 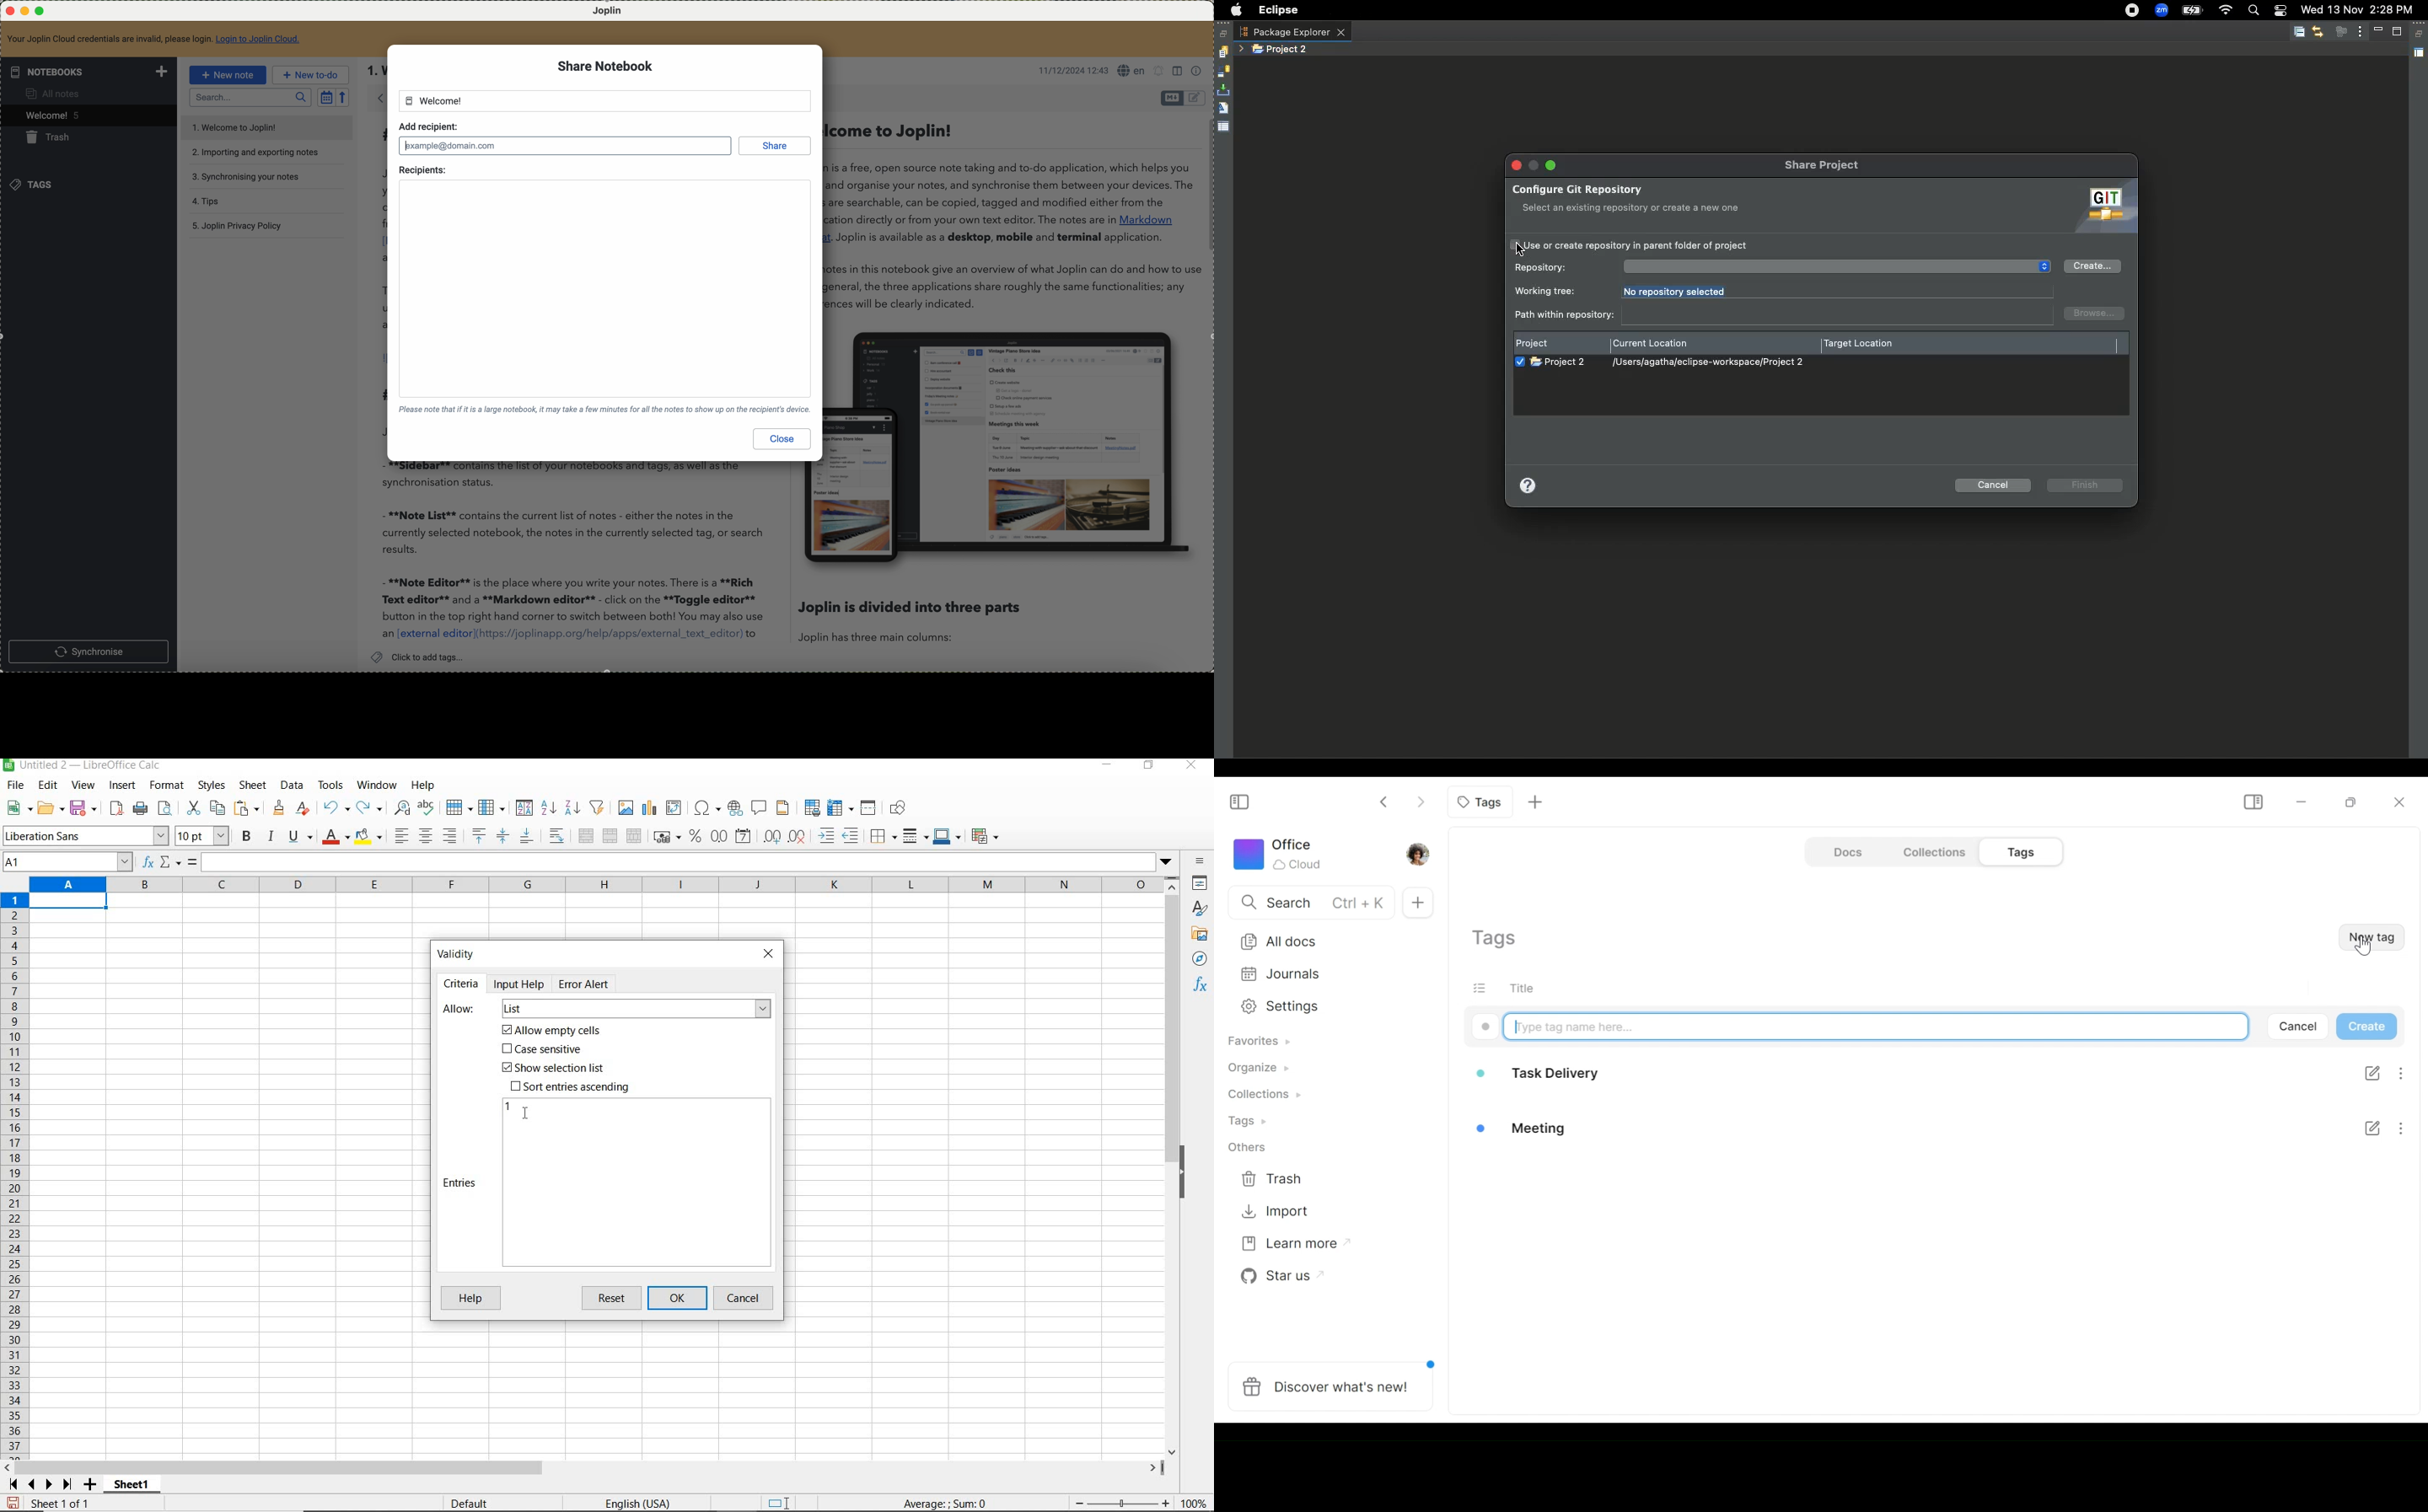 What do you see at coordinates (171, 863) in the screenshot?
I see `select function` at bounding box center [171, 863].